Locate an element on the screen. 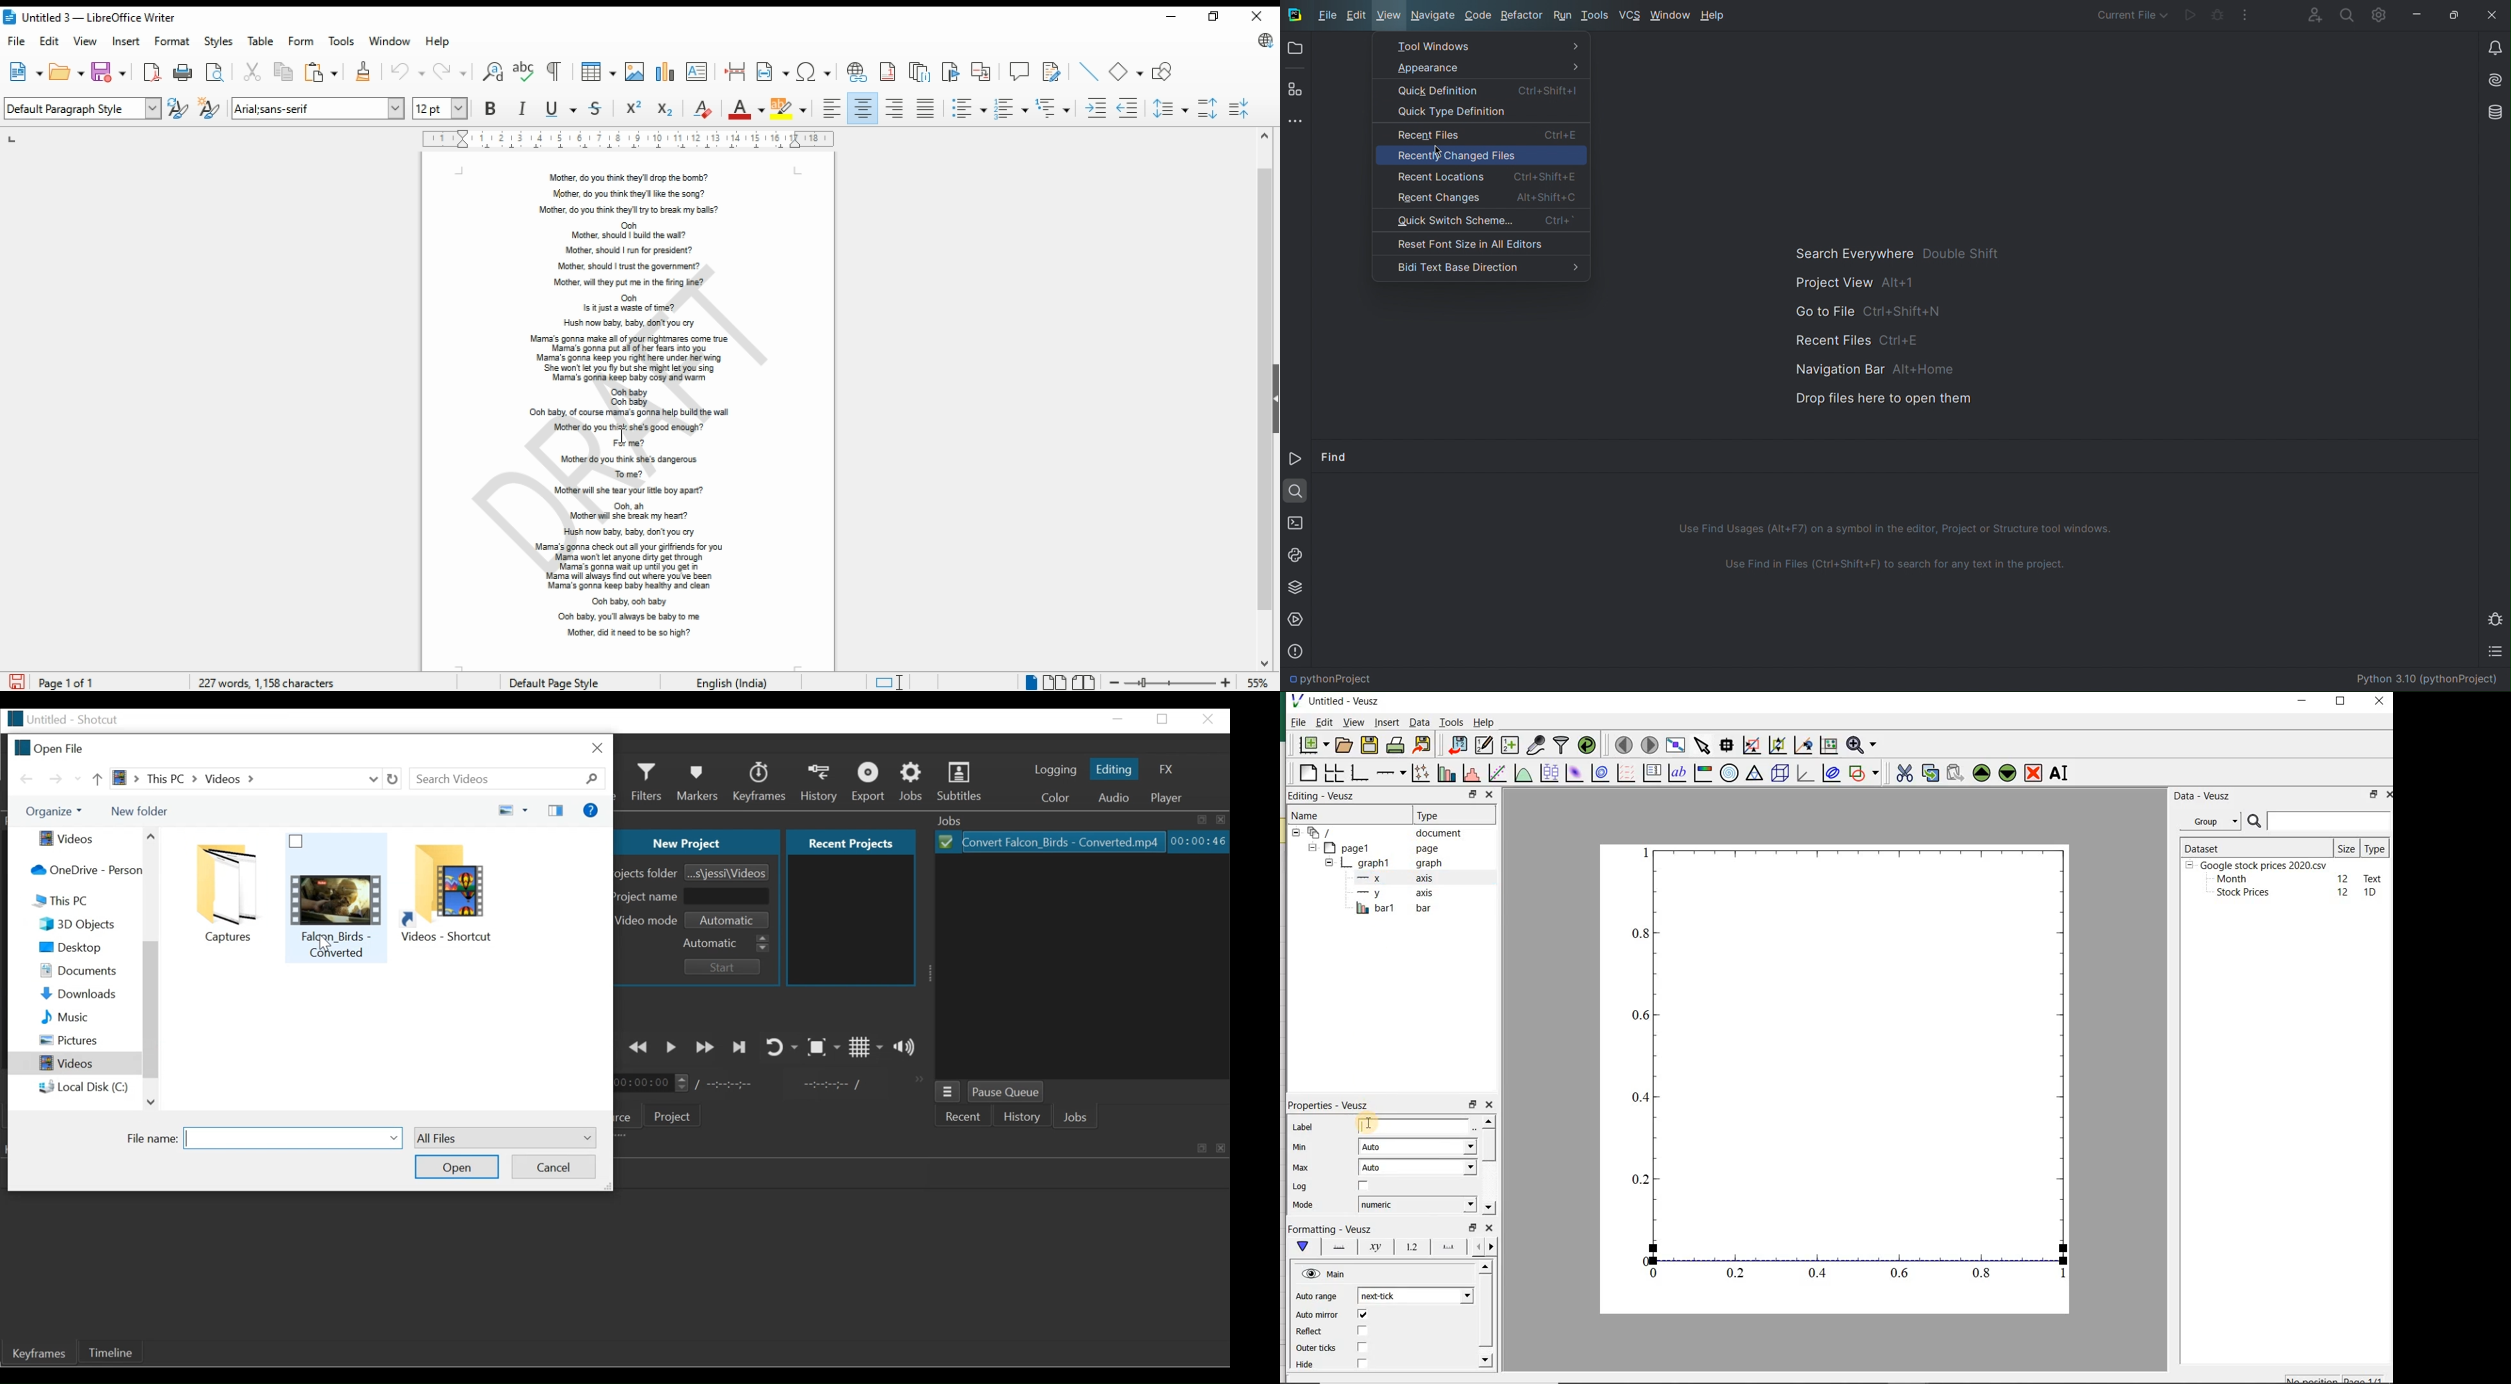 The height and width of the screenshot is (1400, 2520). restore is located at coordinates (2372, 795).